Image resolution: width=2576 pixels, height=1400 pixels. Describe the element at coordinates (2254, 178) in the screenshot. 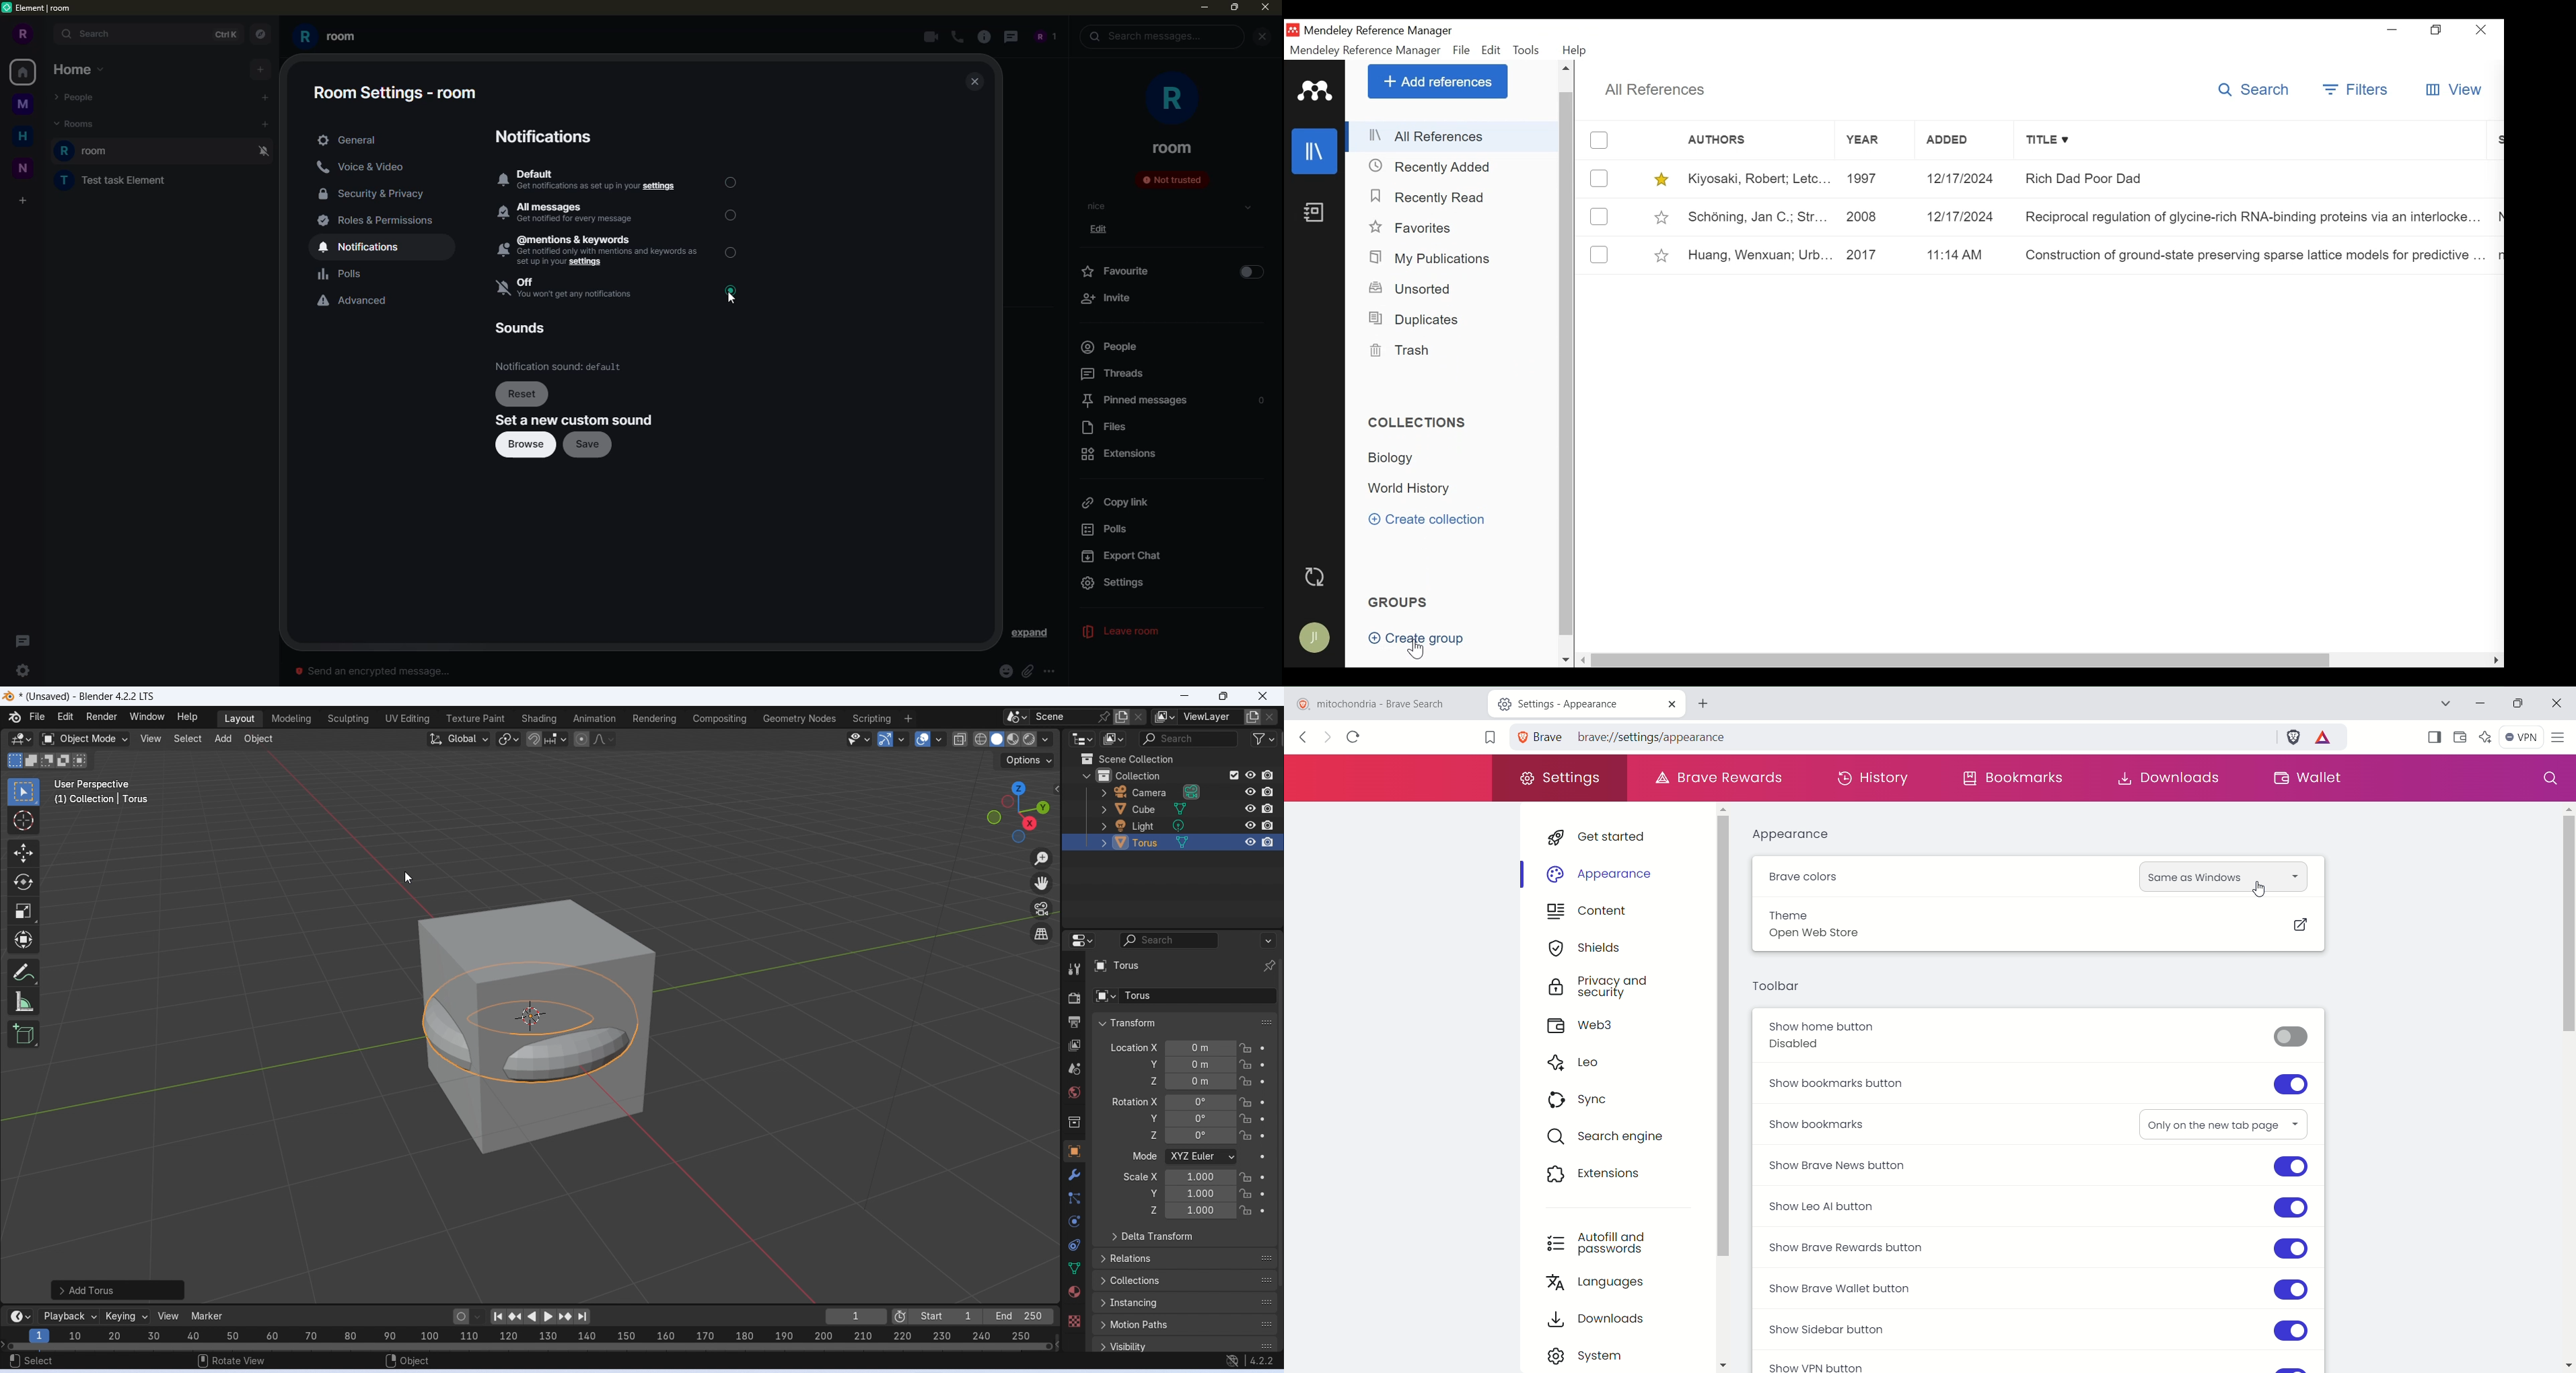

I see `Rich Dad Poor Dad` at that location.